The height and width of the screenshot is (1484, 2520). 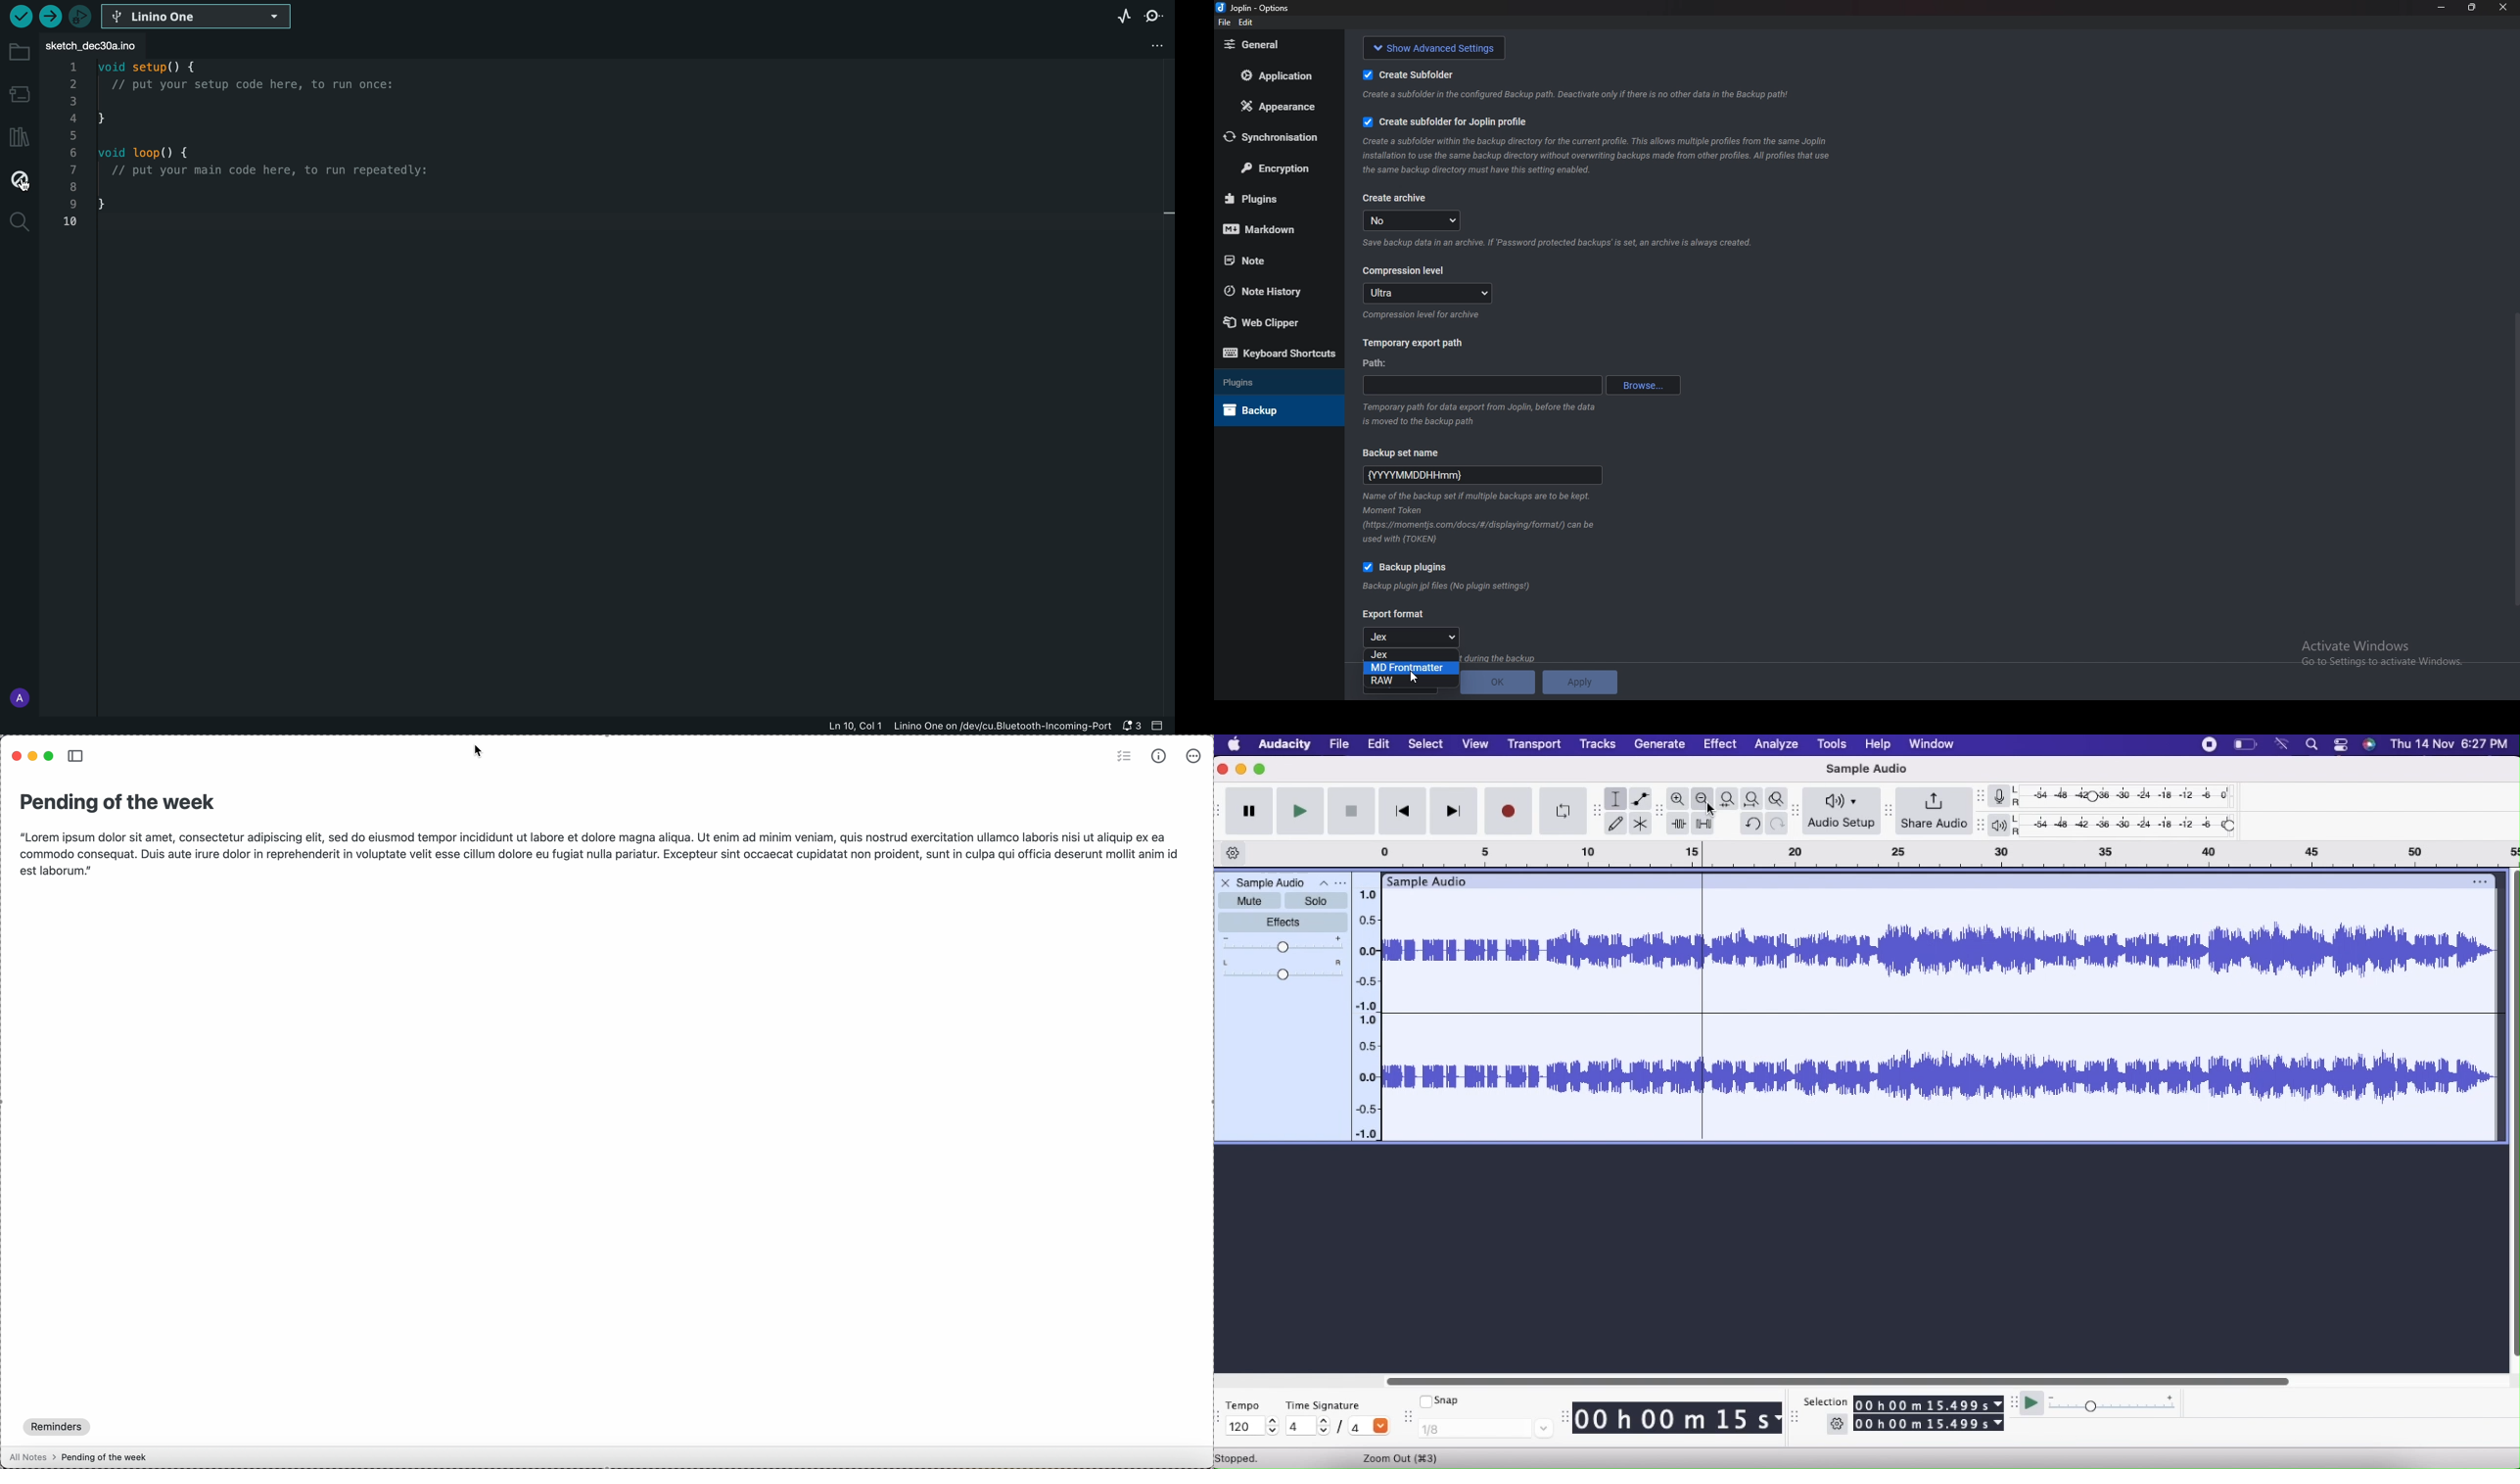 I want to click on jex, so click(x=1412, y=655).